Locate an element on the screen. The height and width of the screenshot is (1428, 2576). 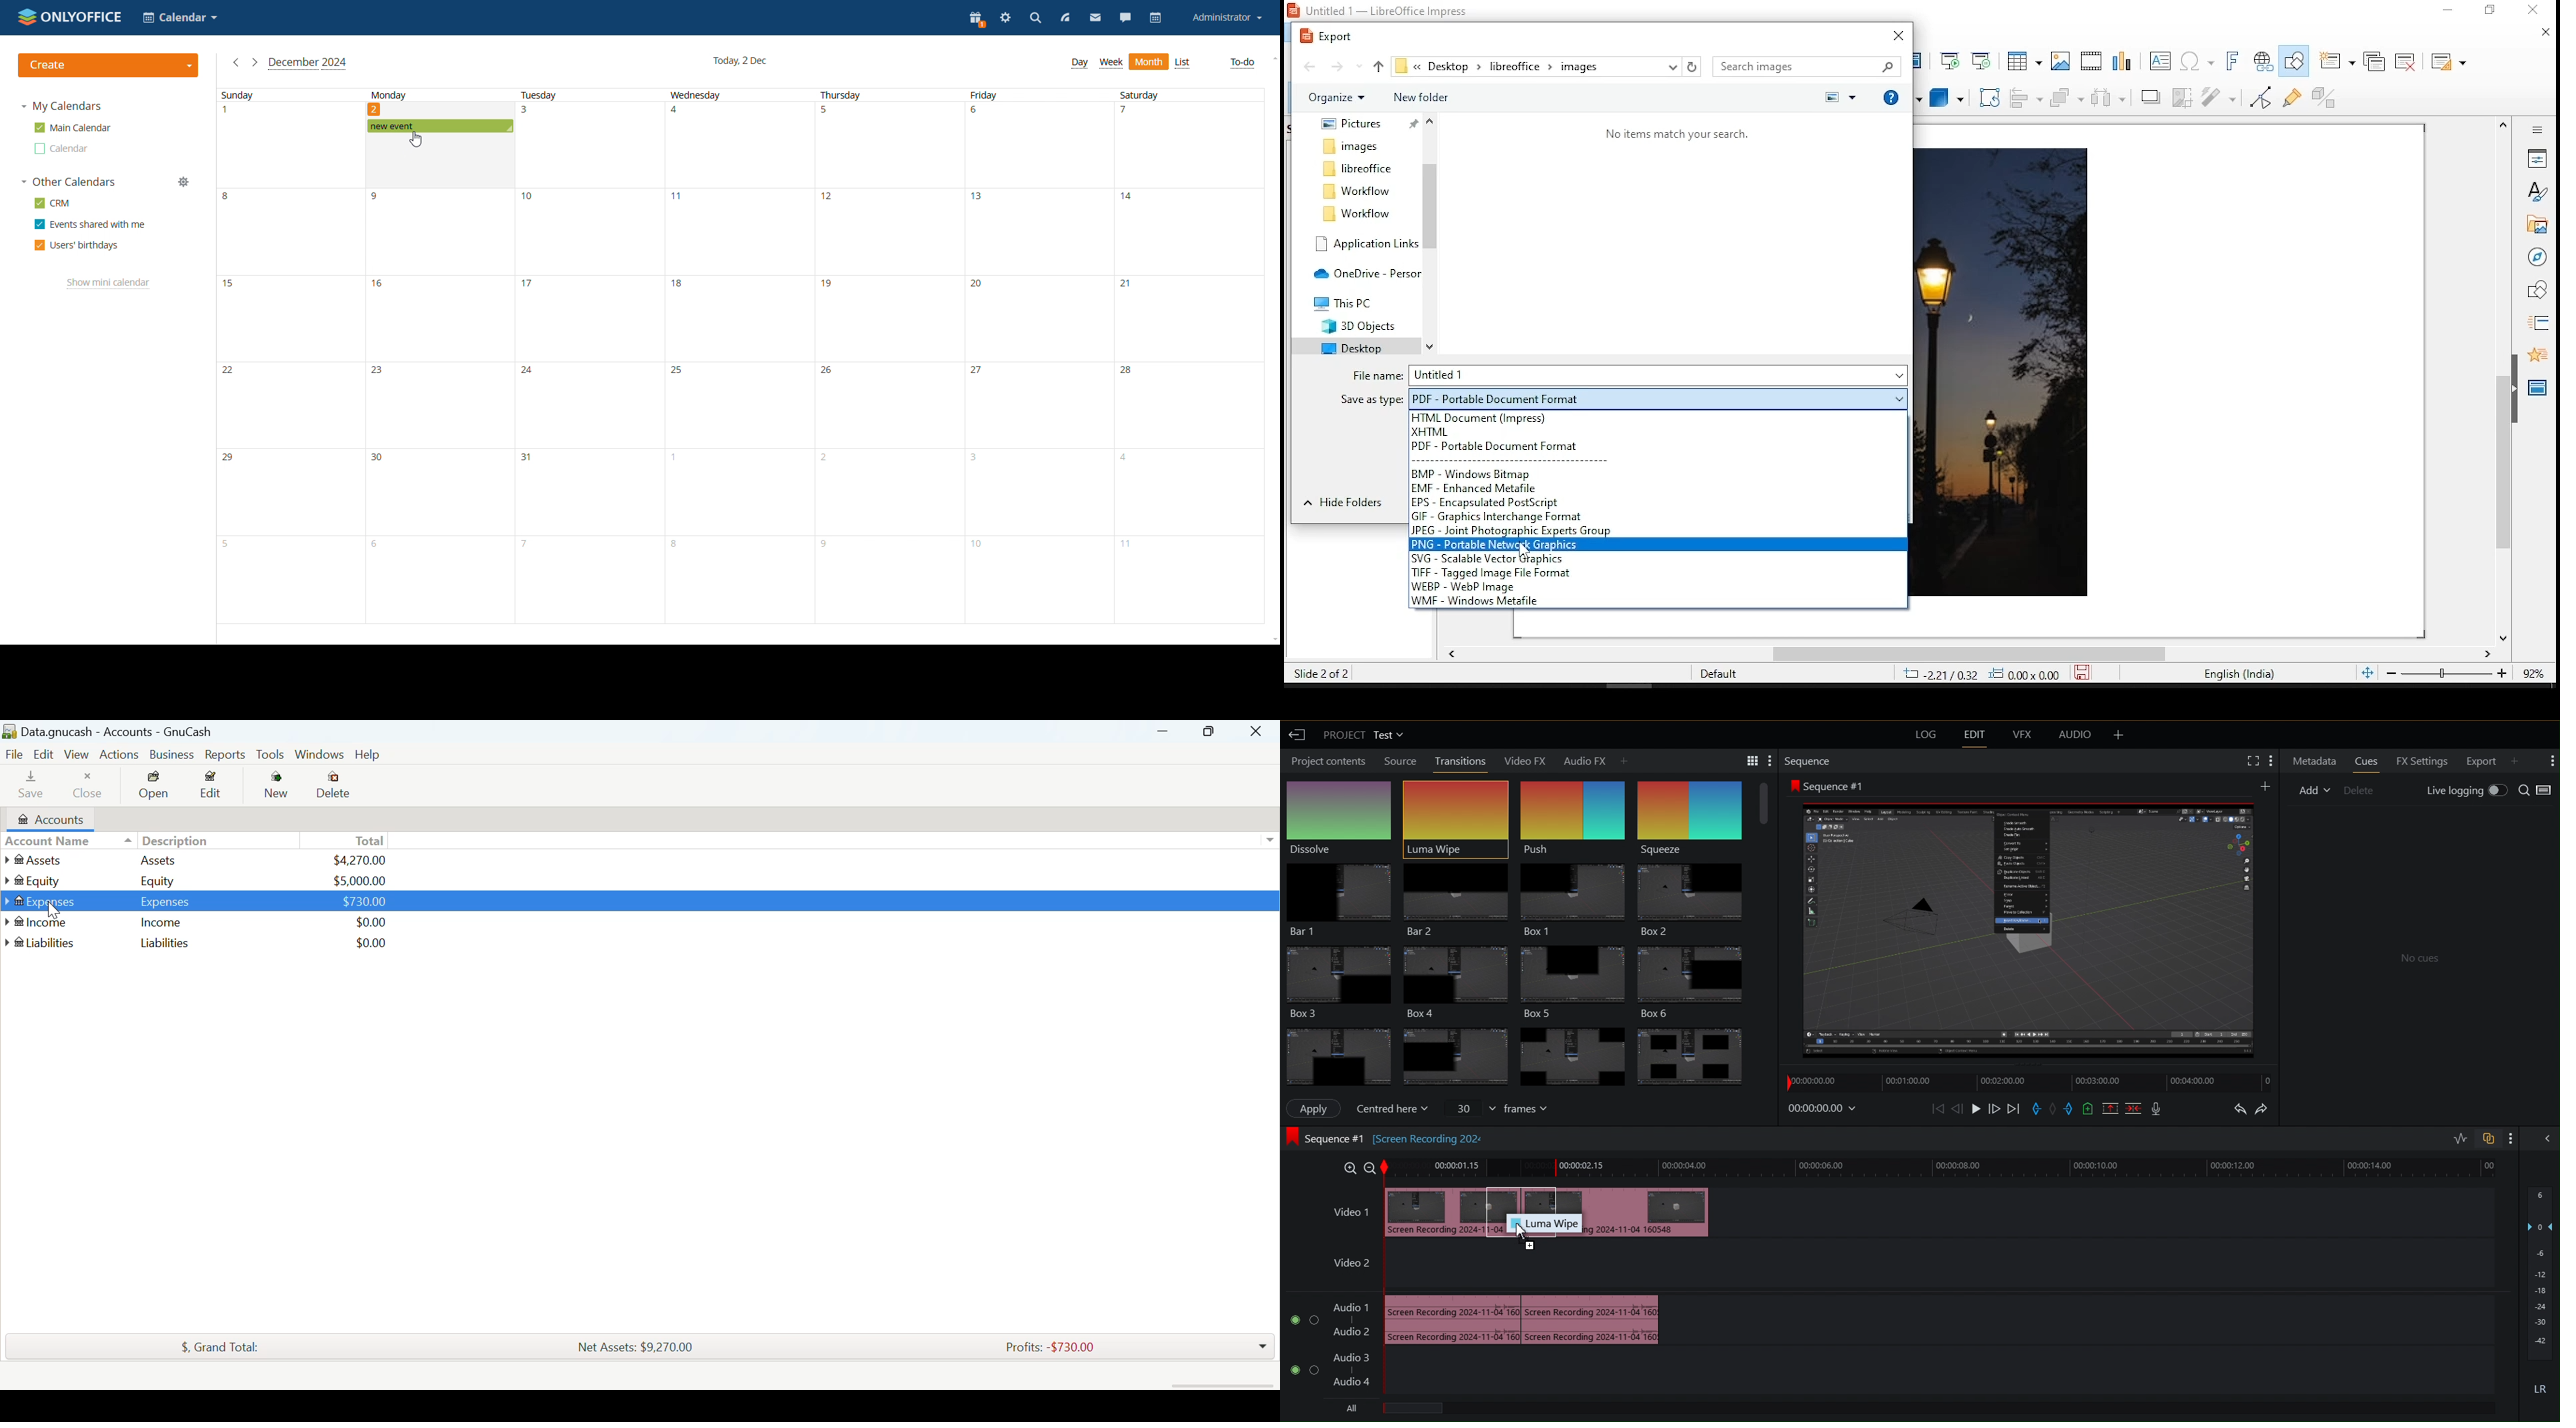
Settings is located at coordinates (2259, 761).